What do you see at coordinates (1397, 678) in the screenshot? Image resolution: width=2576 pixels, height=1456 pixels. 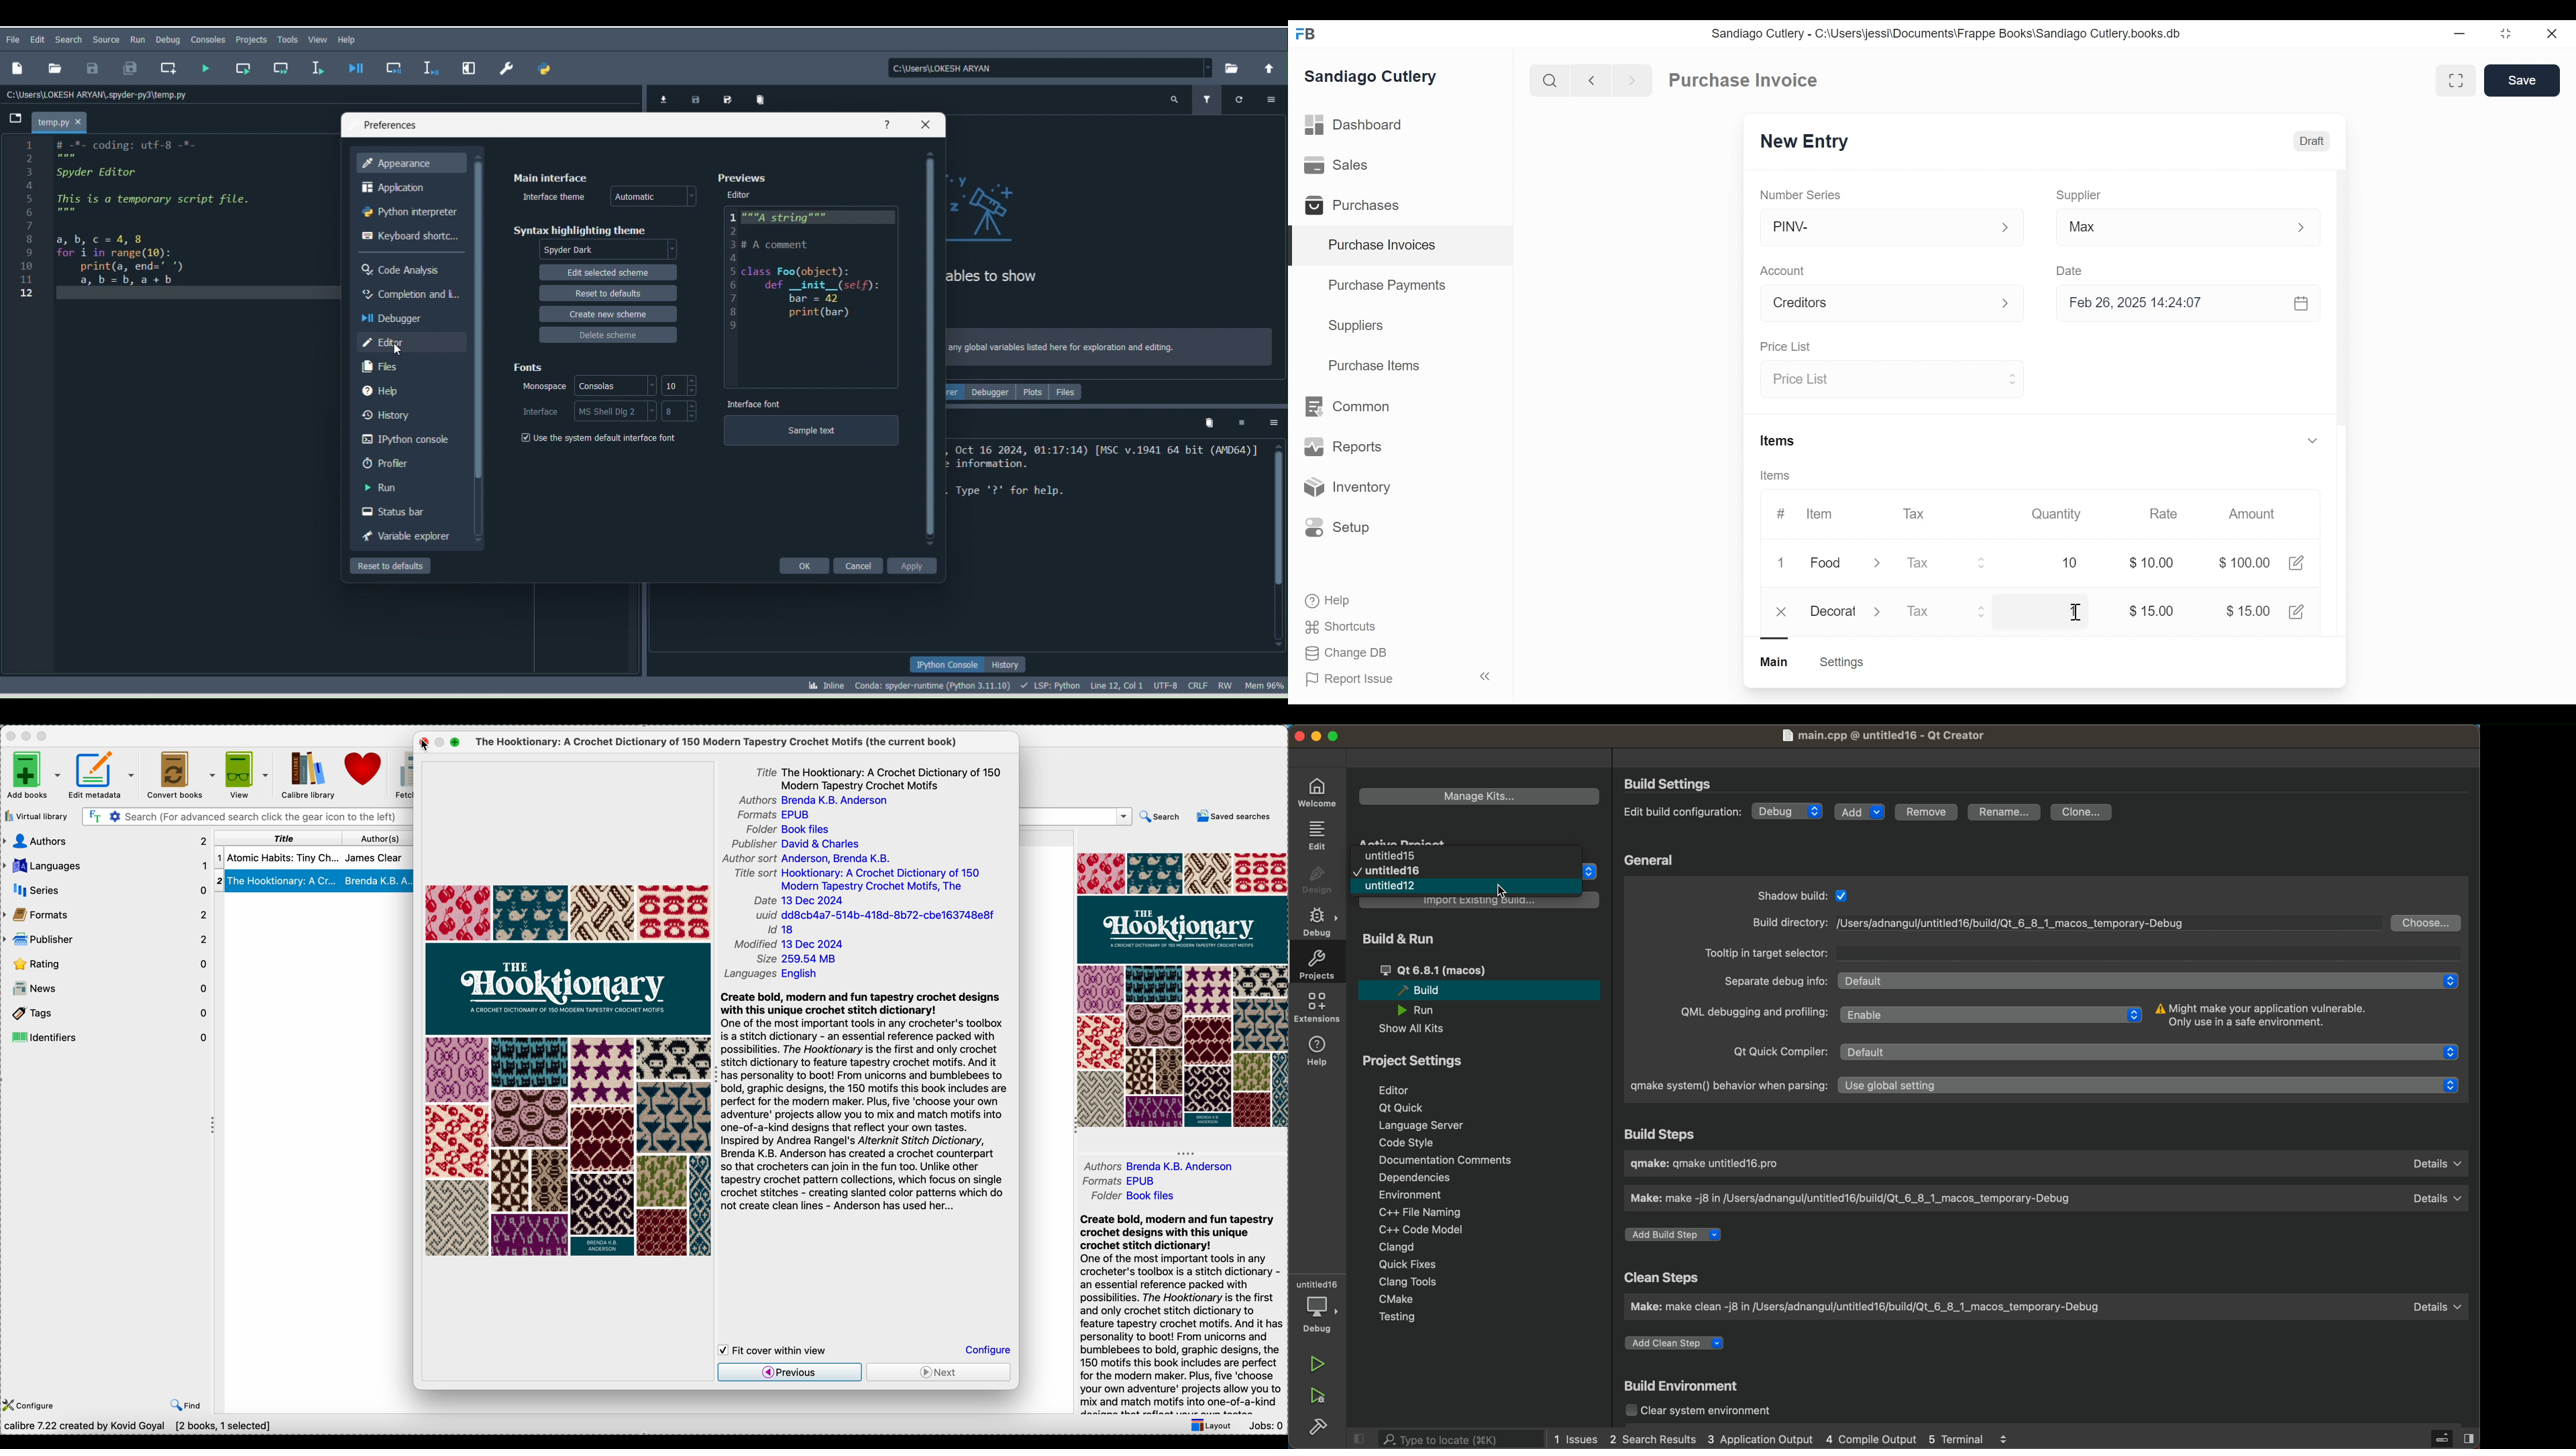 I see `Report Issue` at bounding box center [1397, 678].